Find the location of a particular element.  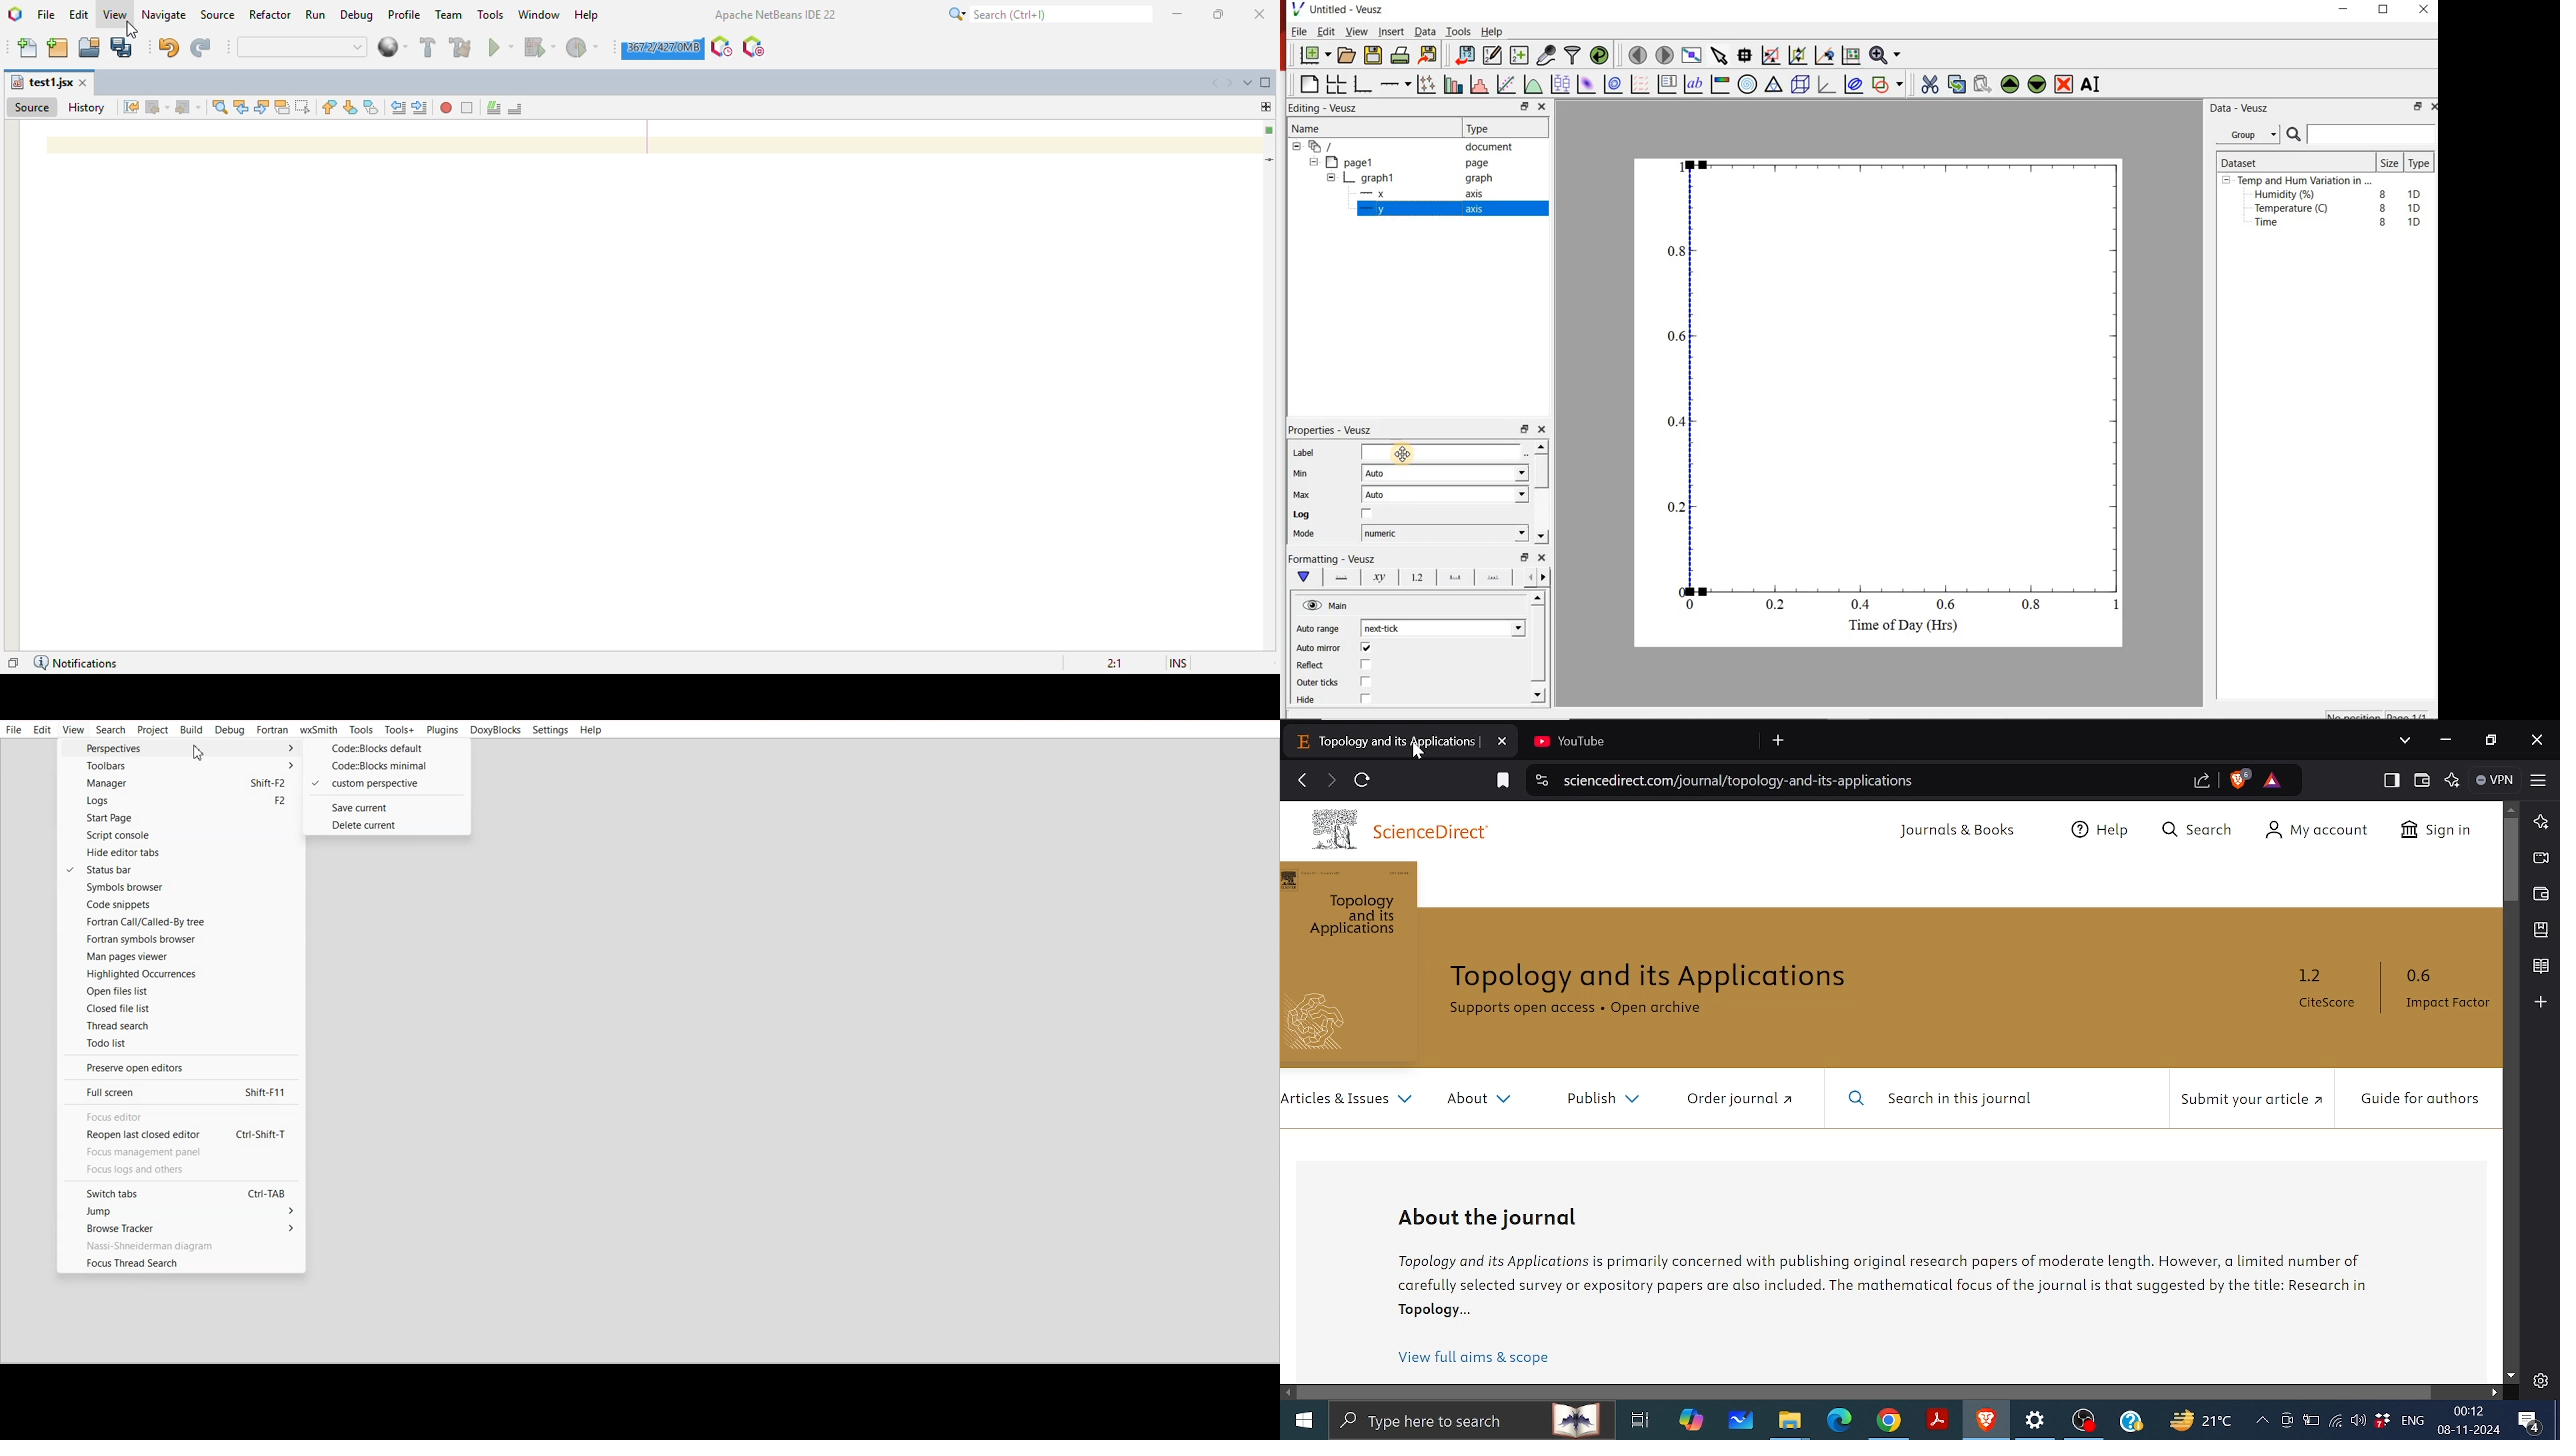

restore down is located at coordinates (1516, 106).